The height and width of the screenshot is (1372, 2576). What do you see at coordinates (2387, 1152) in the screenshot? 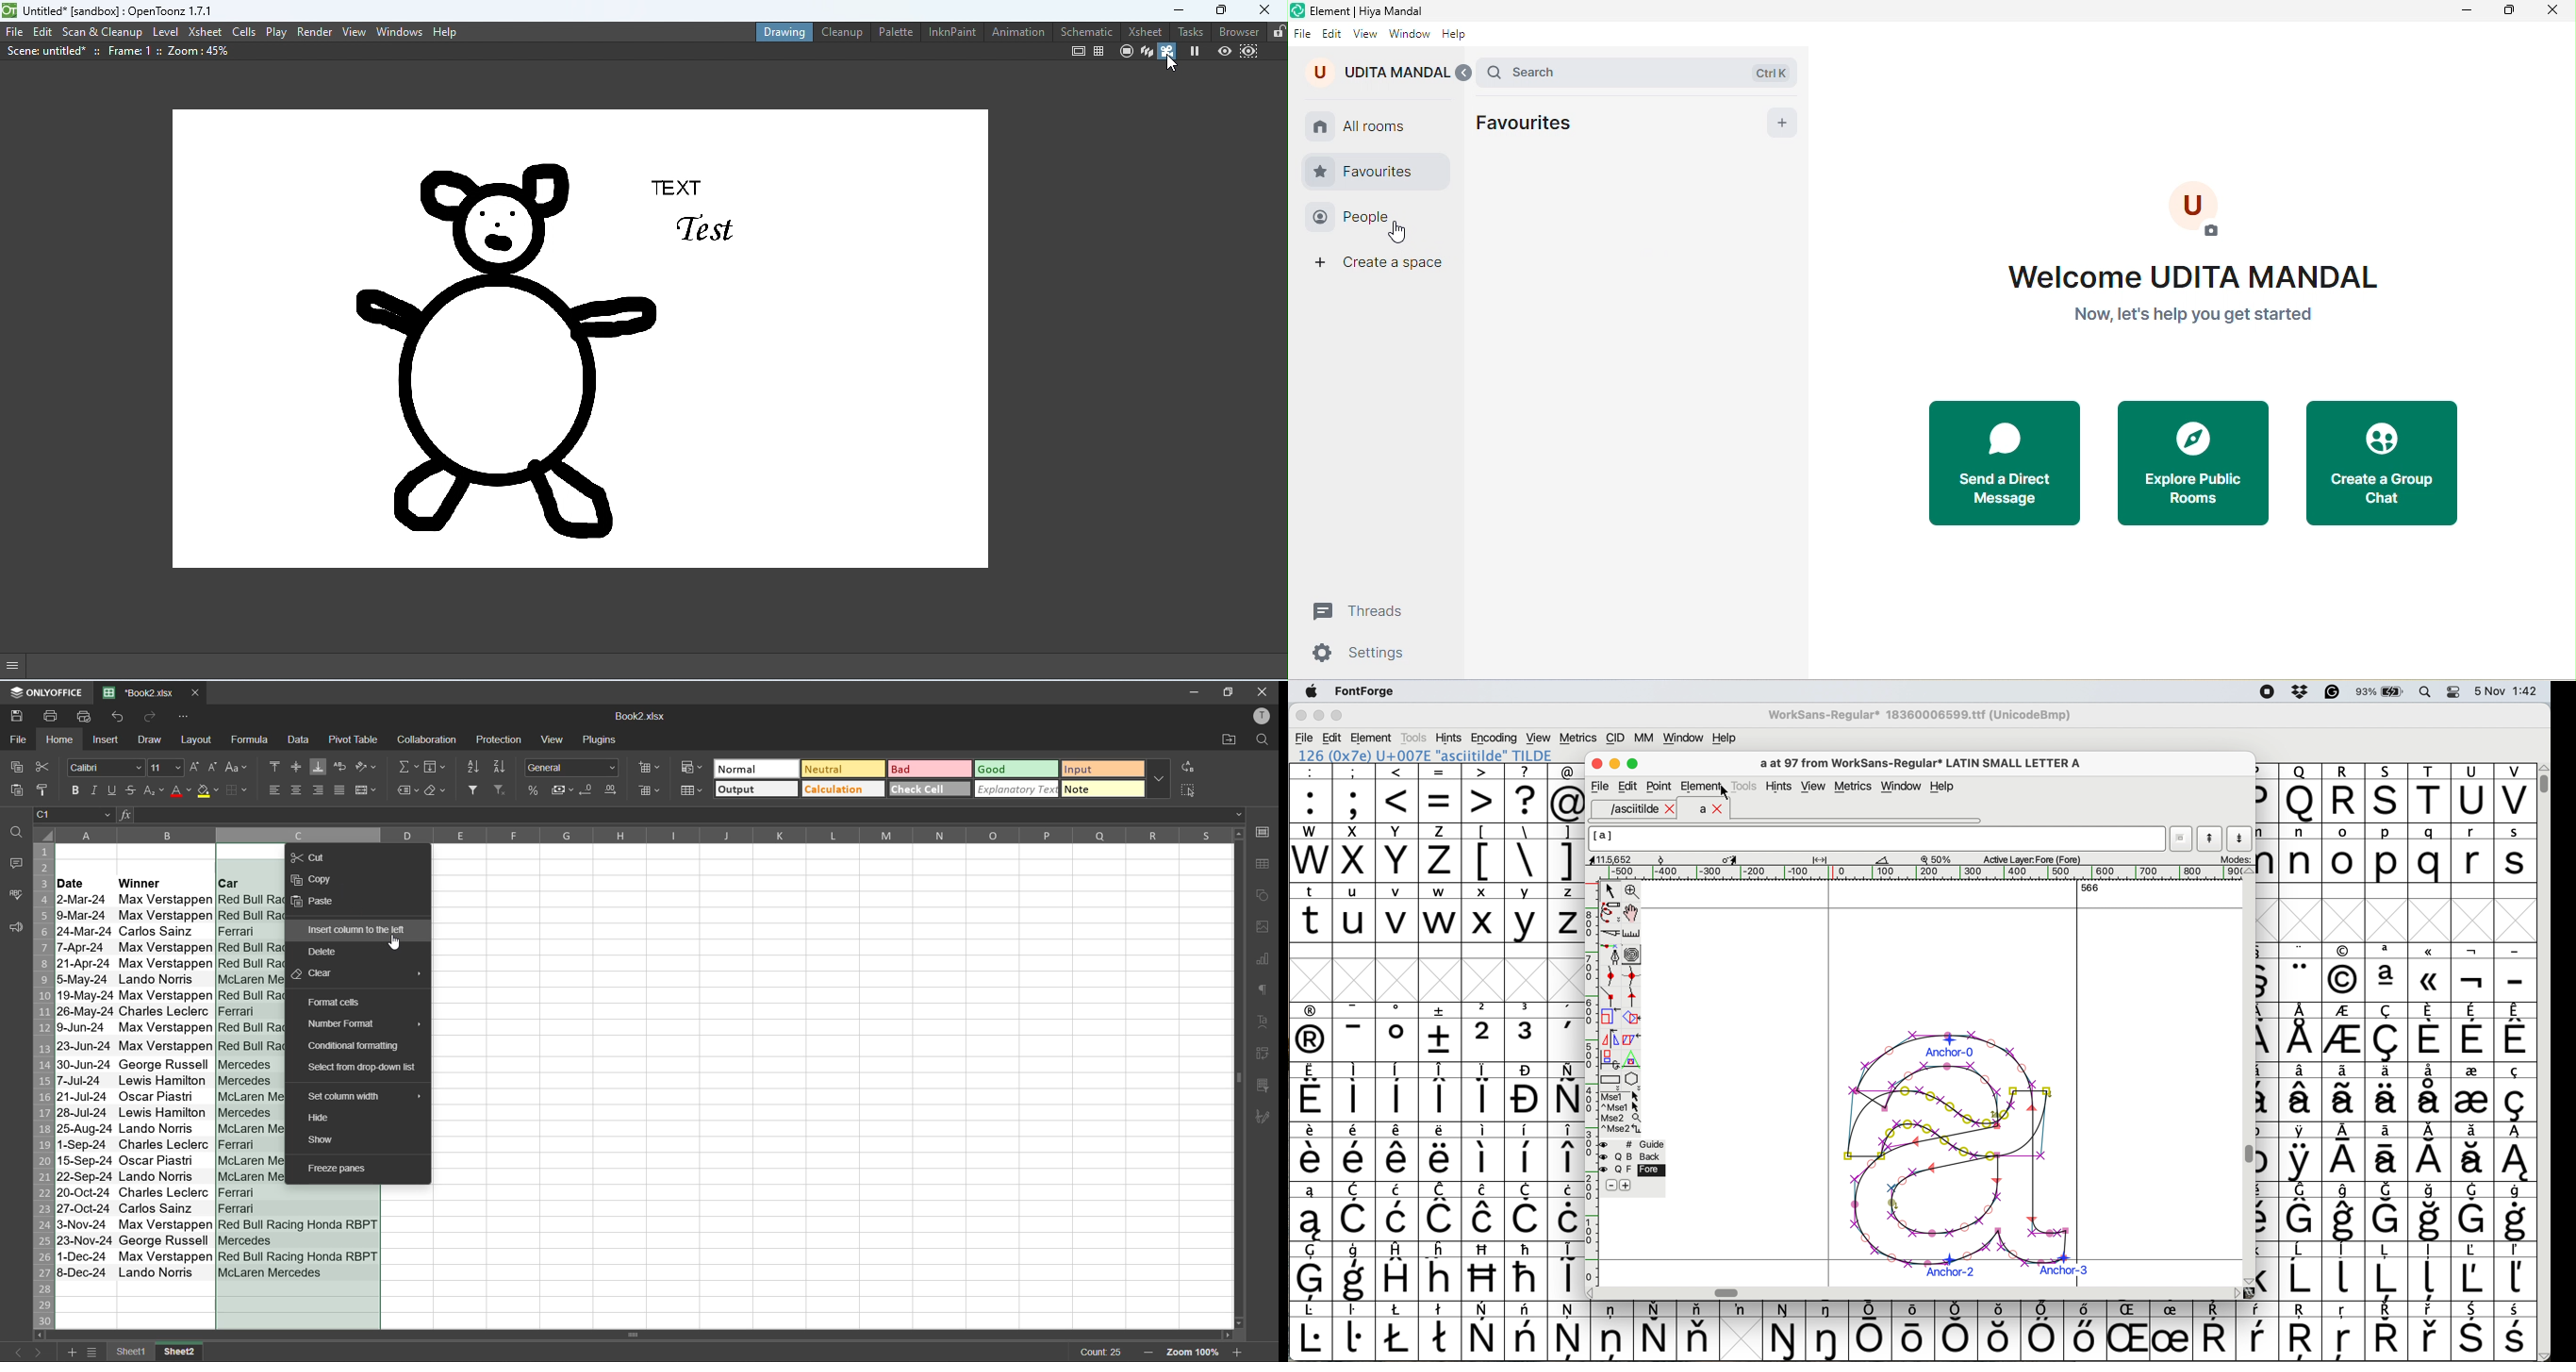
I see `symbol` at bounding box center [2387, 1152].